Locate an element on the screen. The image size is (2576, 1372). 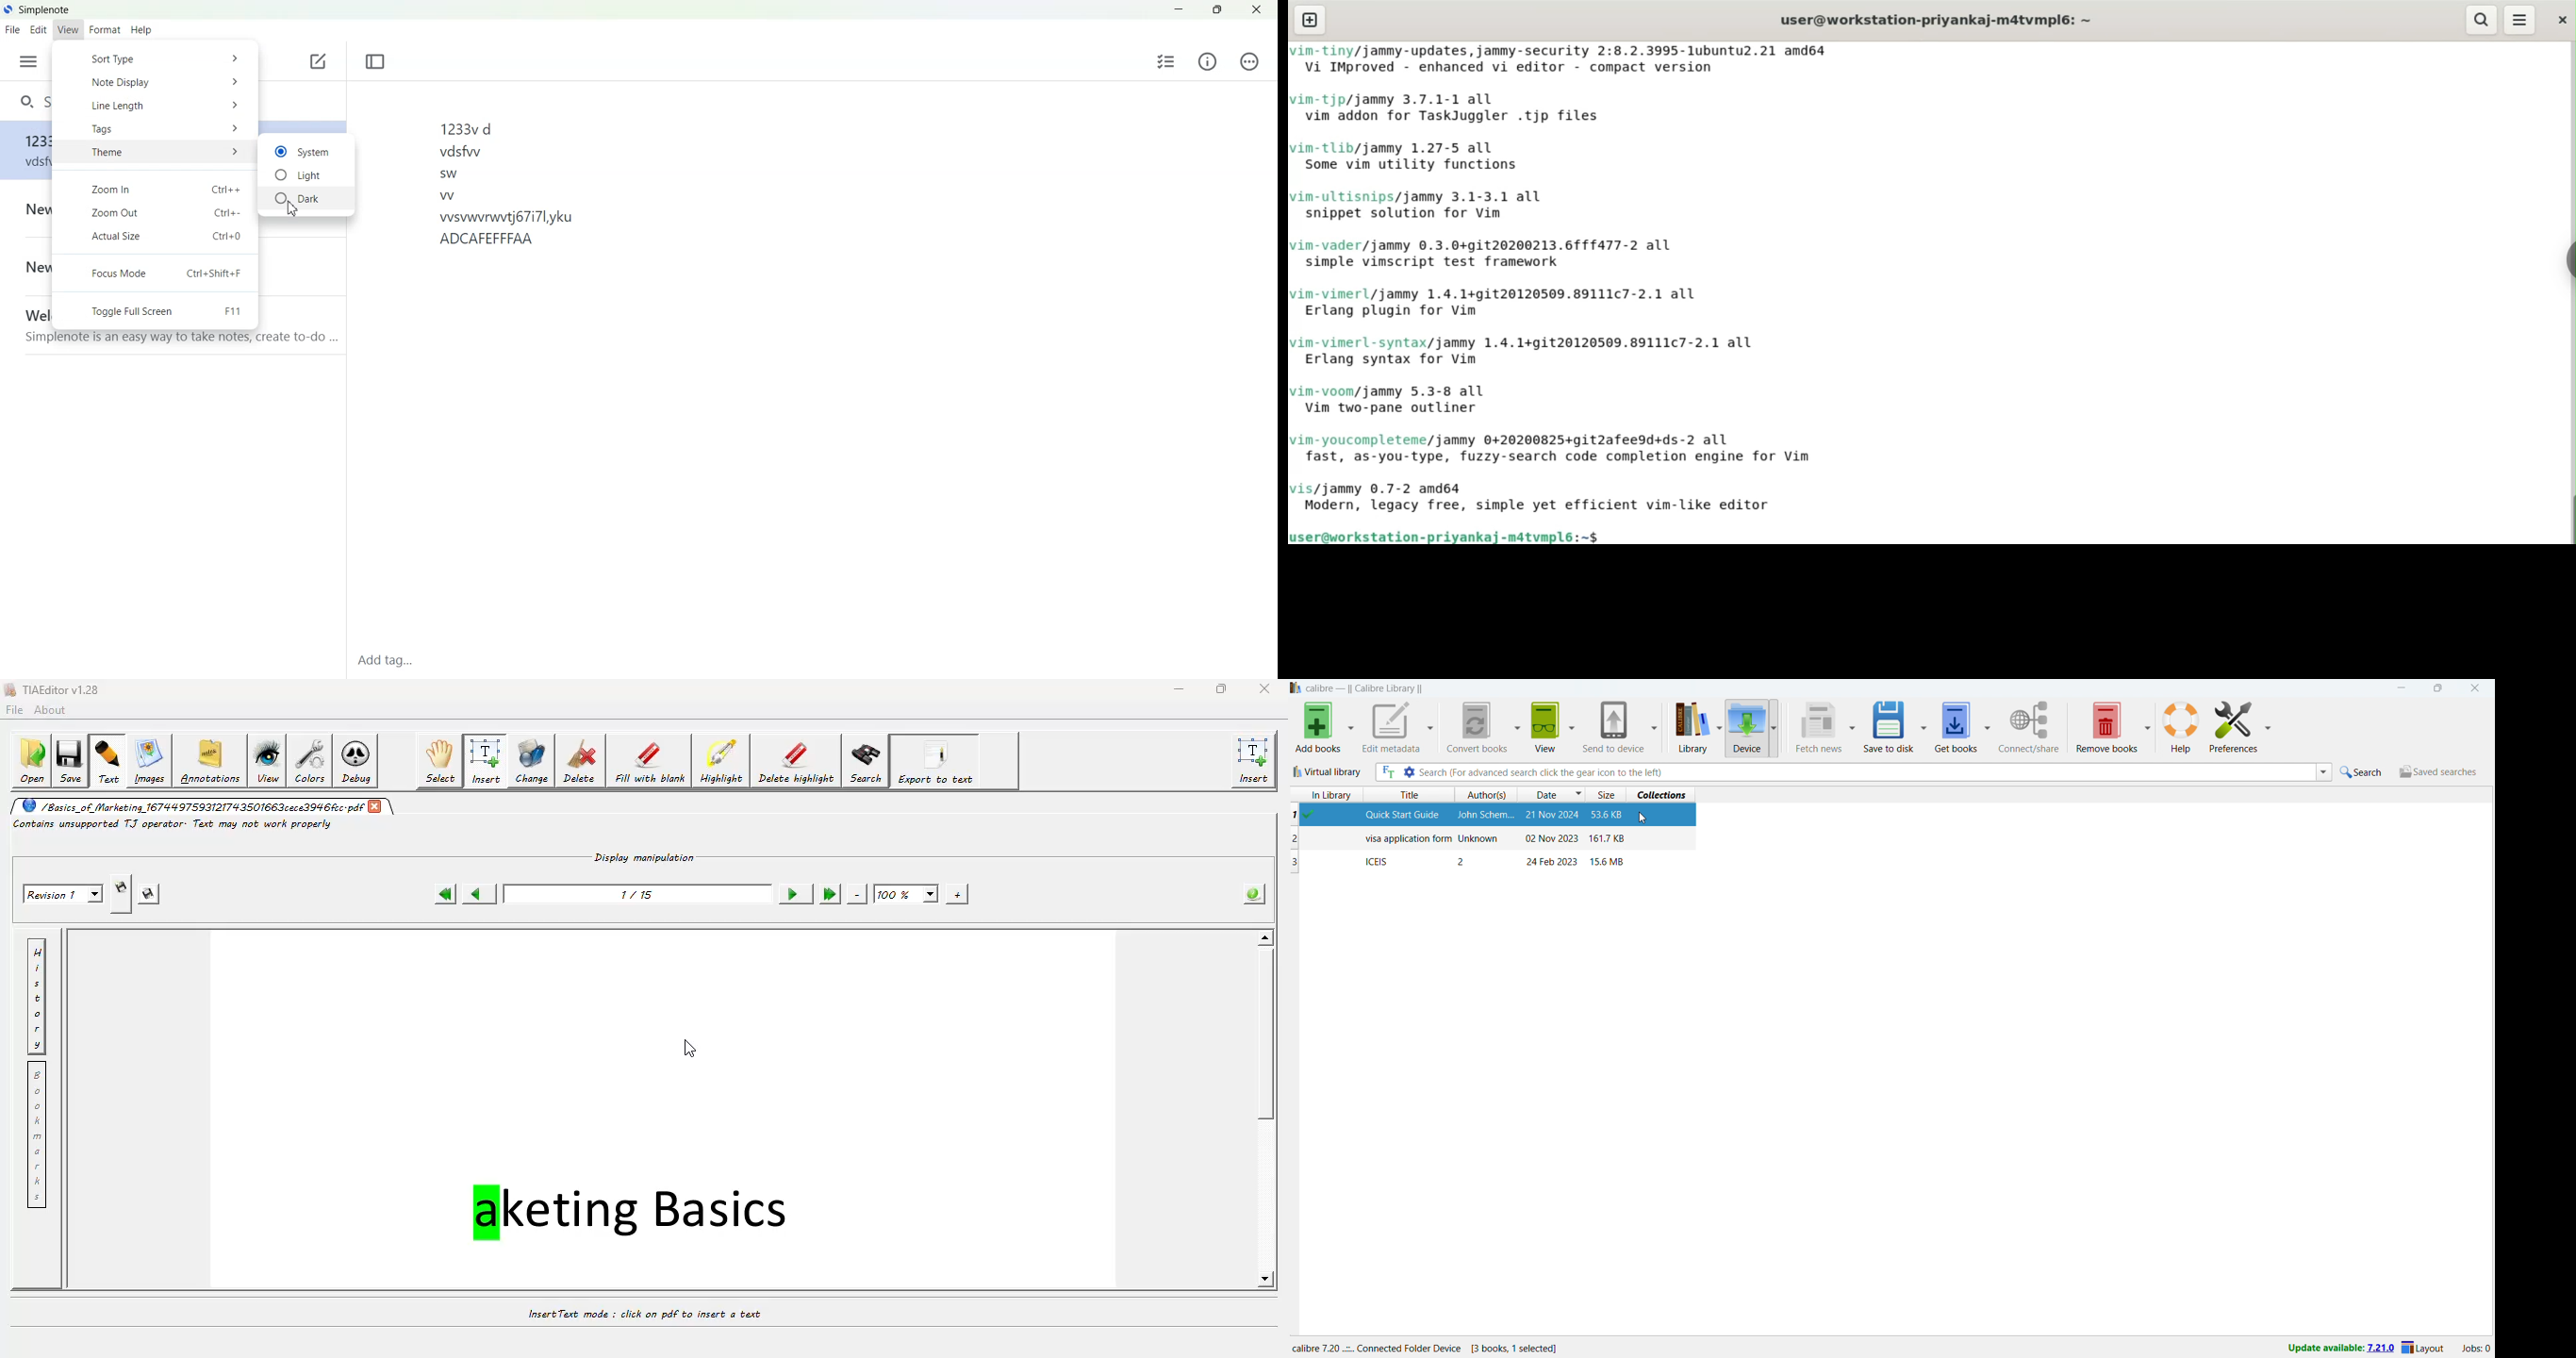
Light is located at coordinates (304, 176).